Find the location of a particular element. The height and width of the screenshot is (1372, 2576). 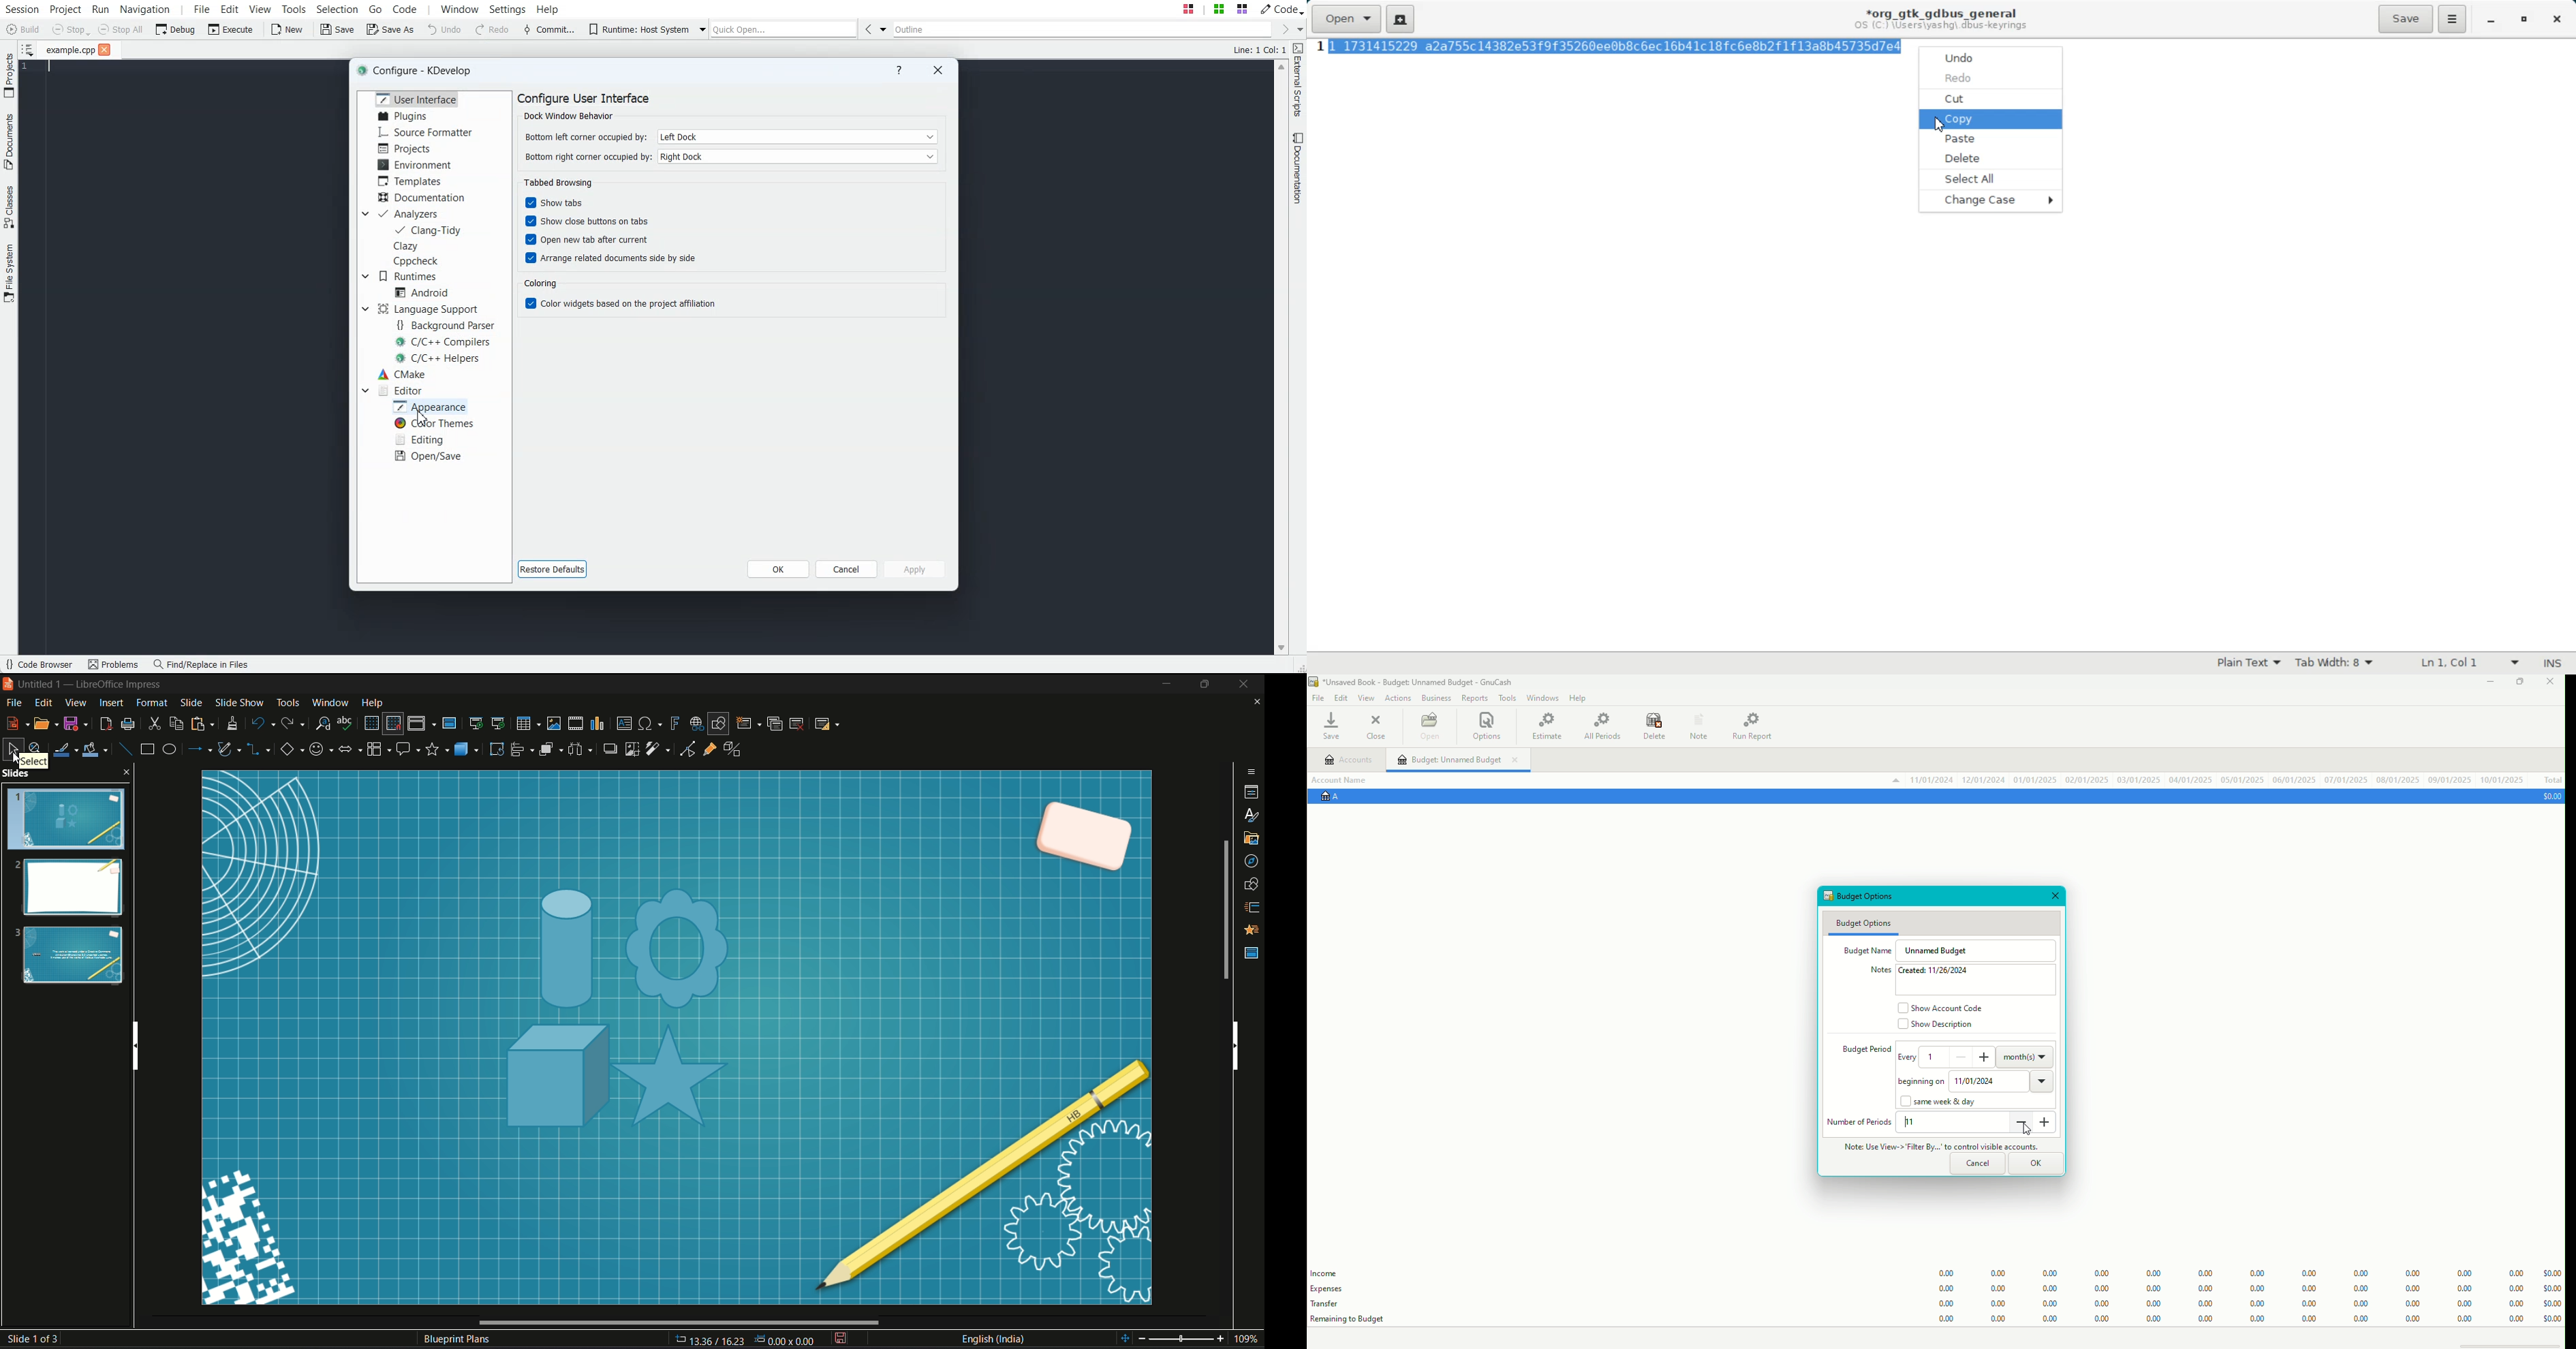

Vertical scroll bar is located at coordinates (134, 1042).